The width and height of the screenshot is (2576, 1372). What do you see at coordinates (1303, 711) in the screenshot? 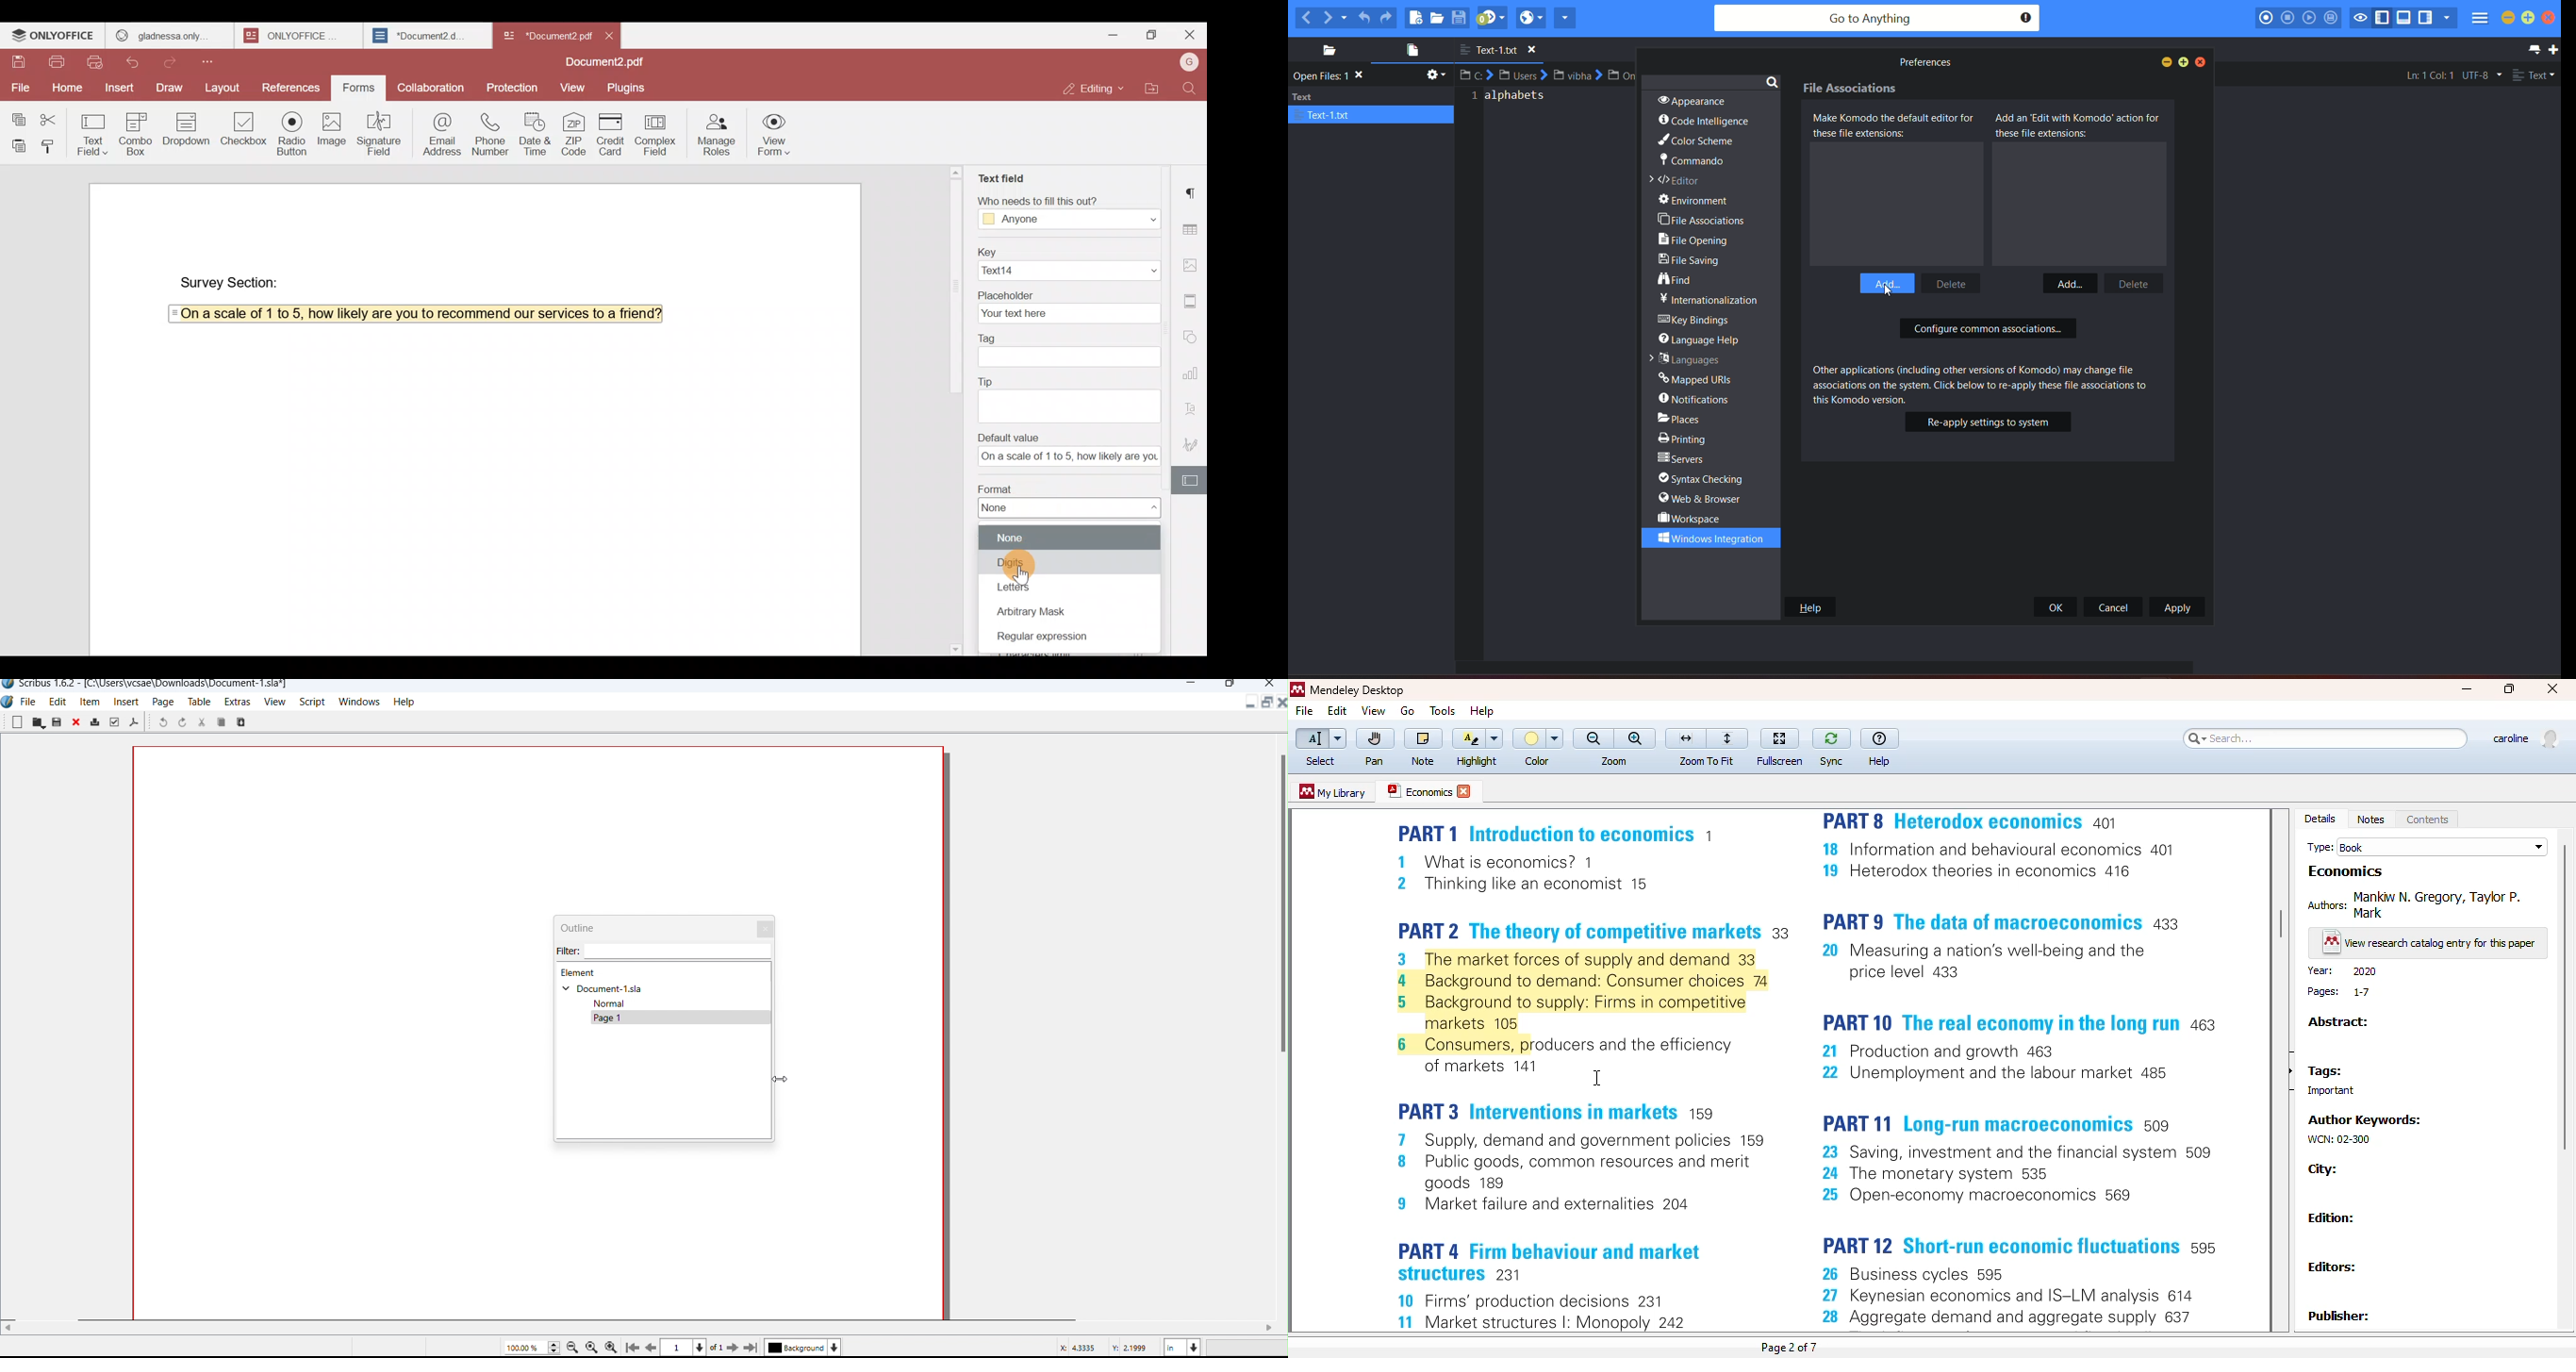
I see `file` at bounding box center [1303, 711].